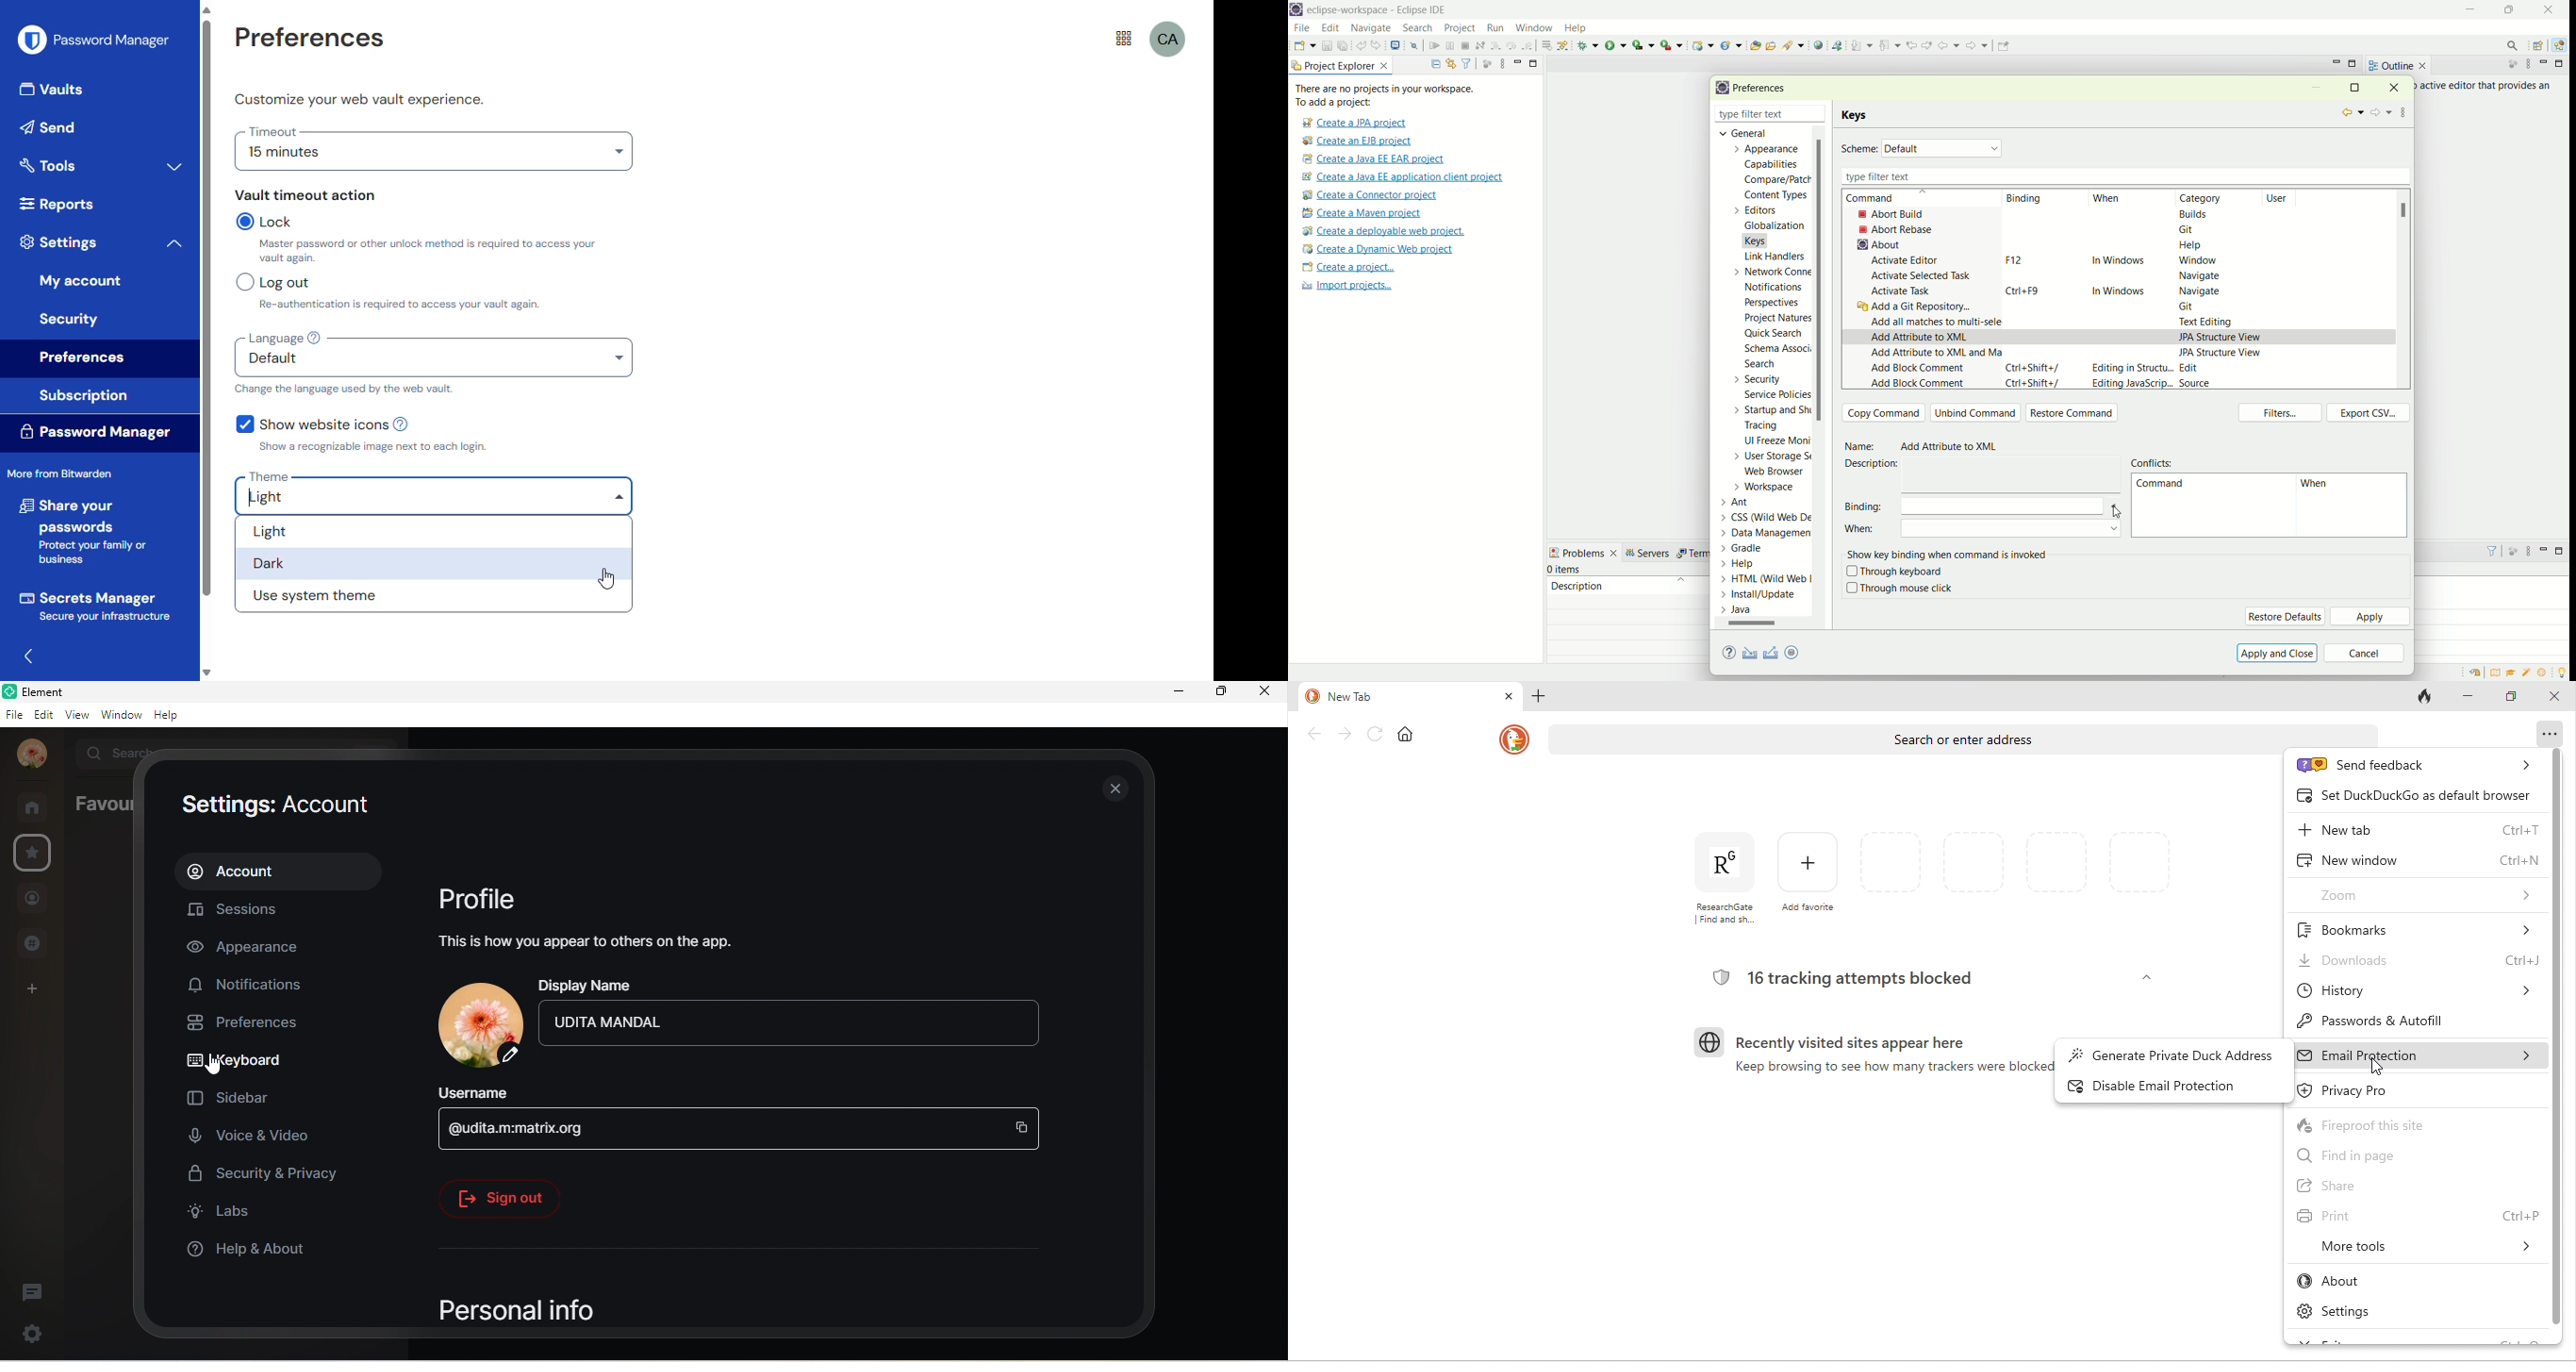 The height and width of the screenshot is (1372, 2576). Describe the element at coordinates (273, 1175) in the screenshot. I see `security and privacy` at that location.